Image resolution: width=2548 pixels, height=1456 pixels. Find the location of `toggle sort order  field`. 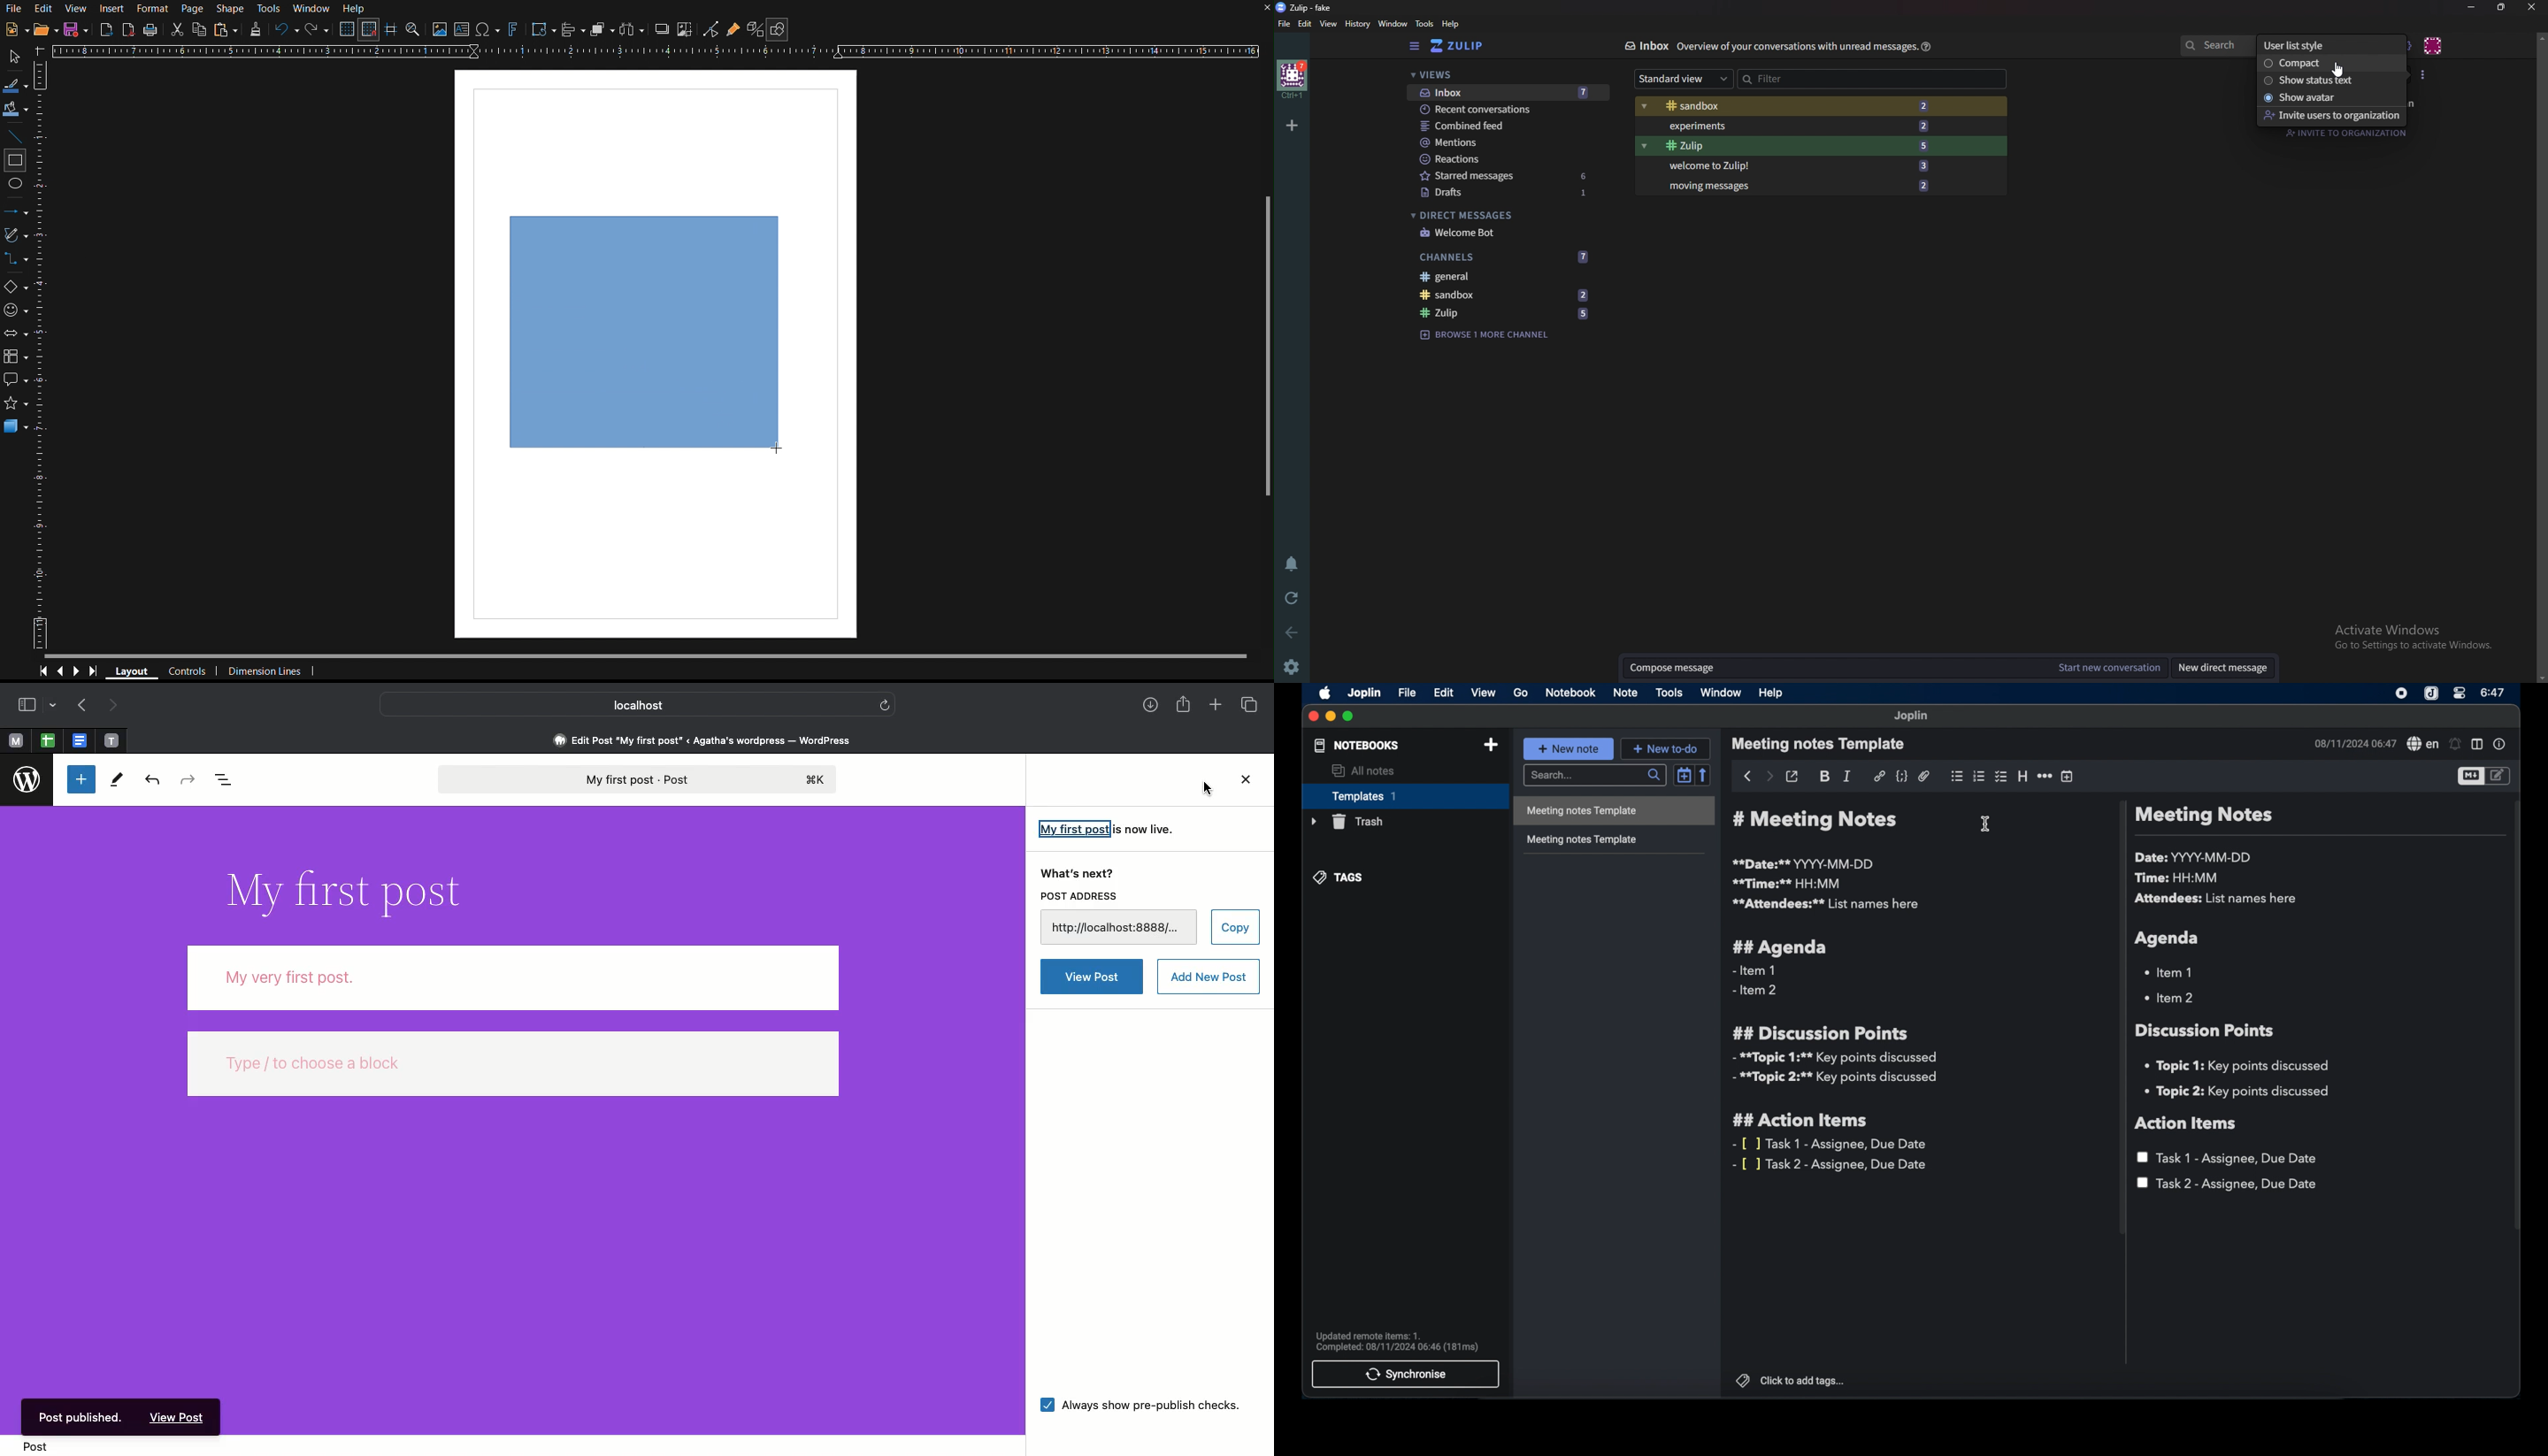

toggle sort order  field is located at coordinates (1682, 776).